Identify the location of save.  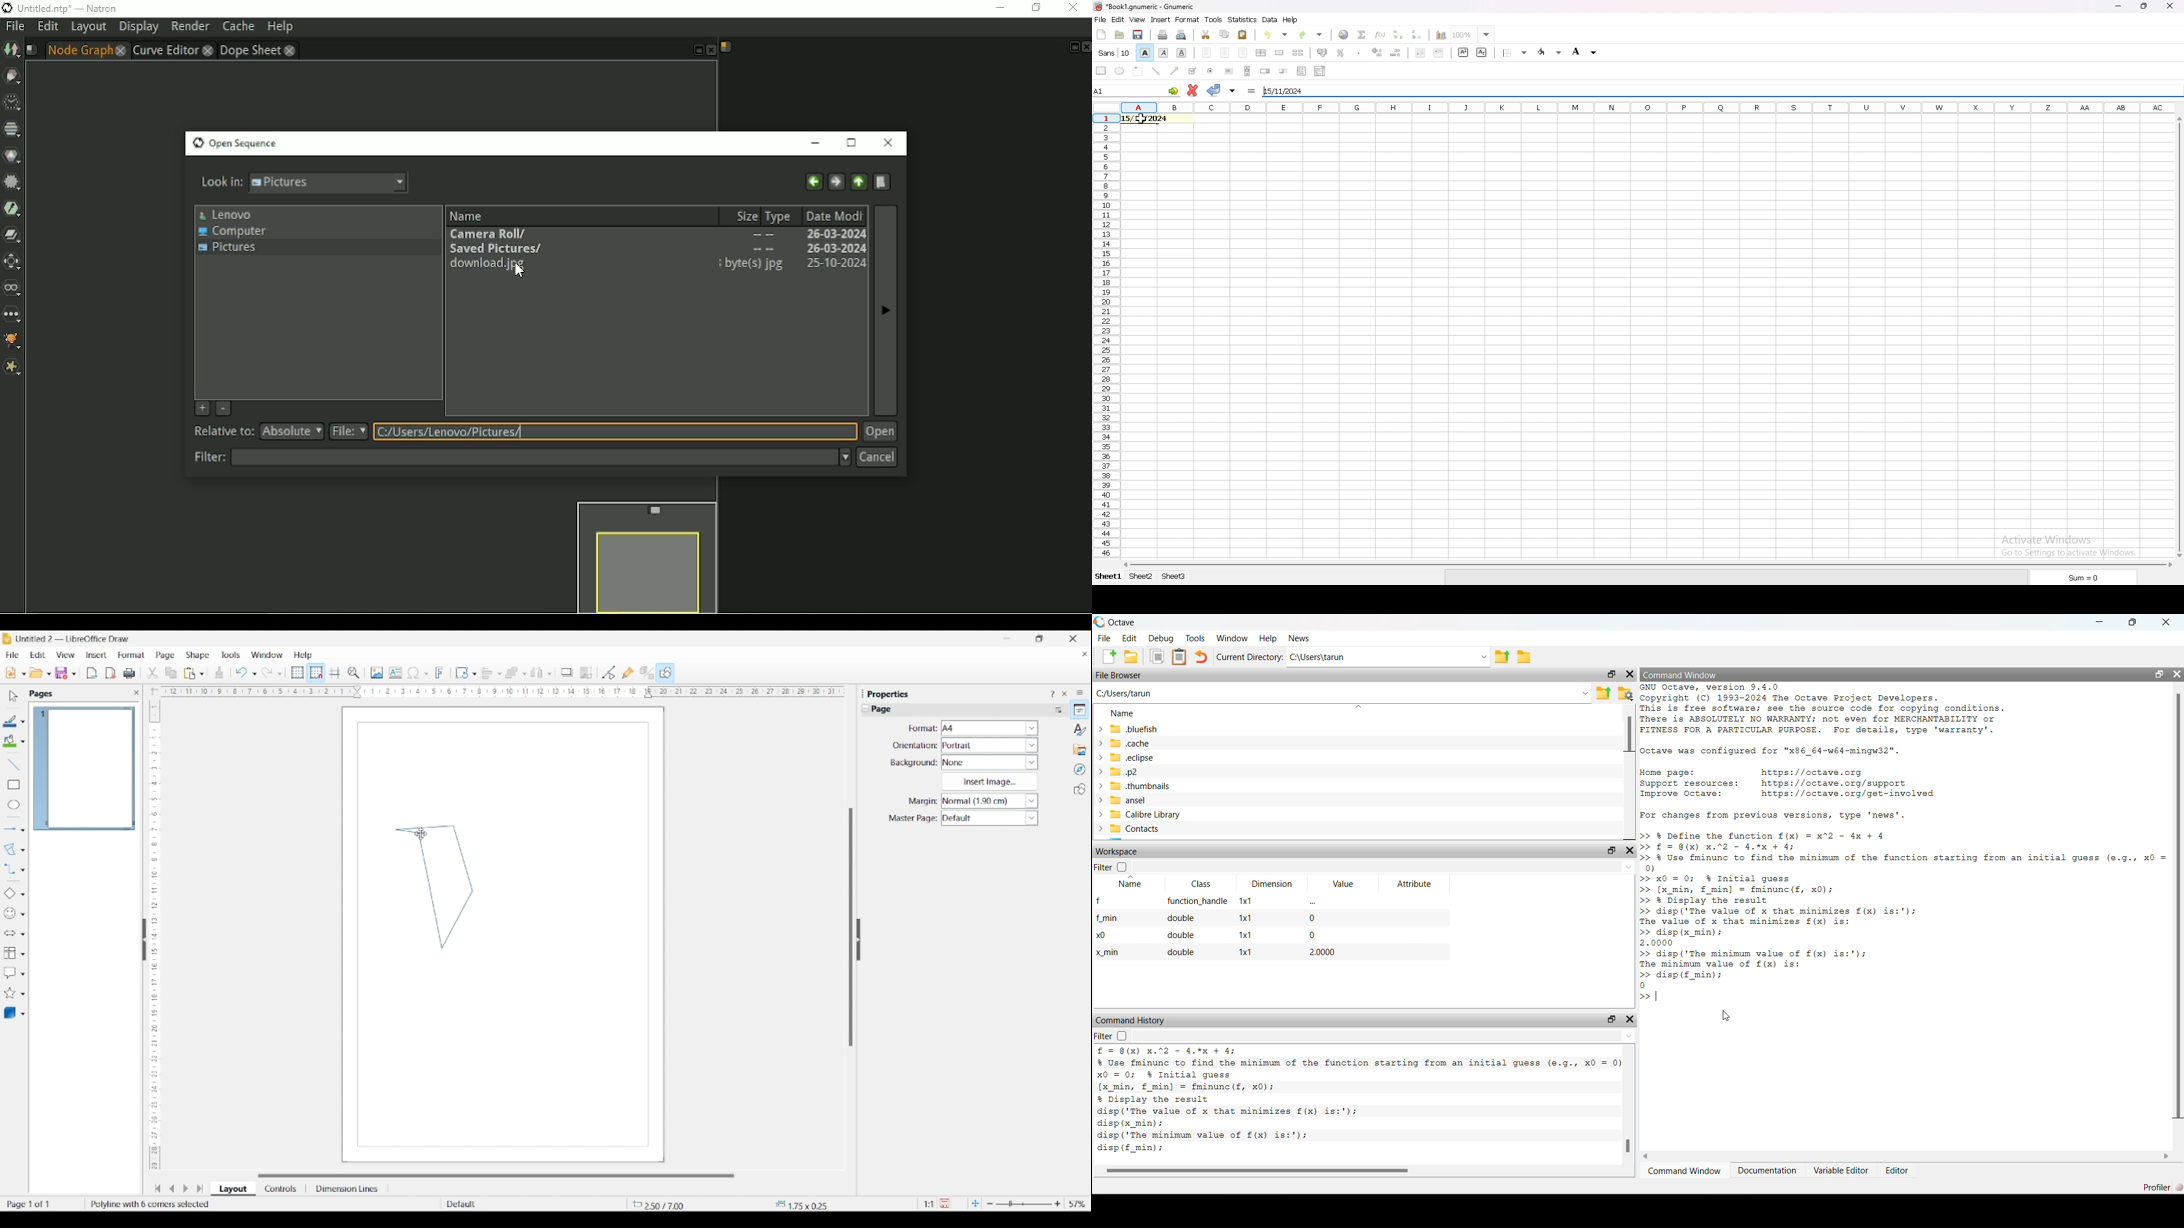
(1139, 35).